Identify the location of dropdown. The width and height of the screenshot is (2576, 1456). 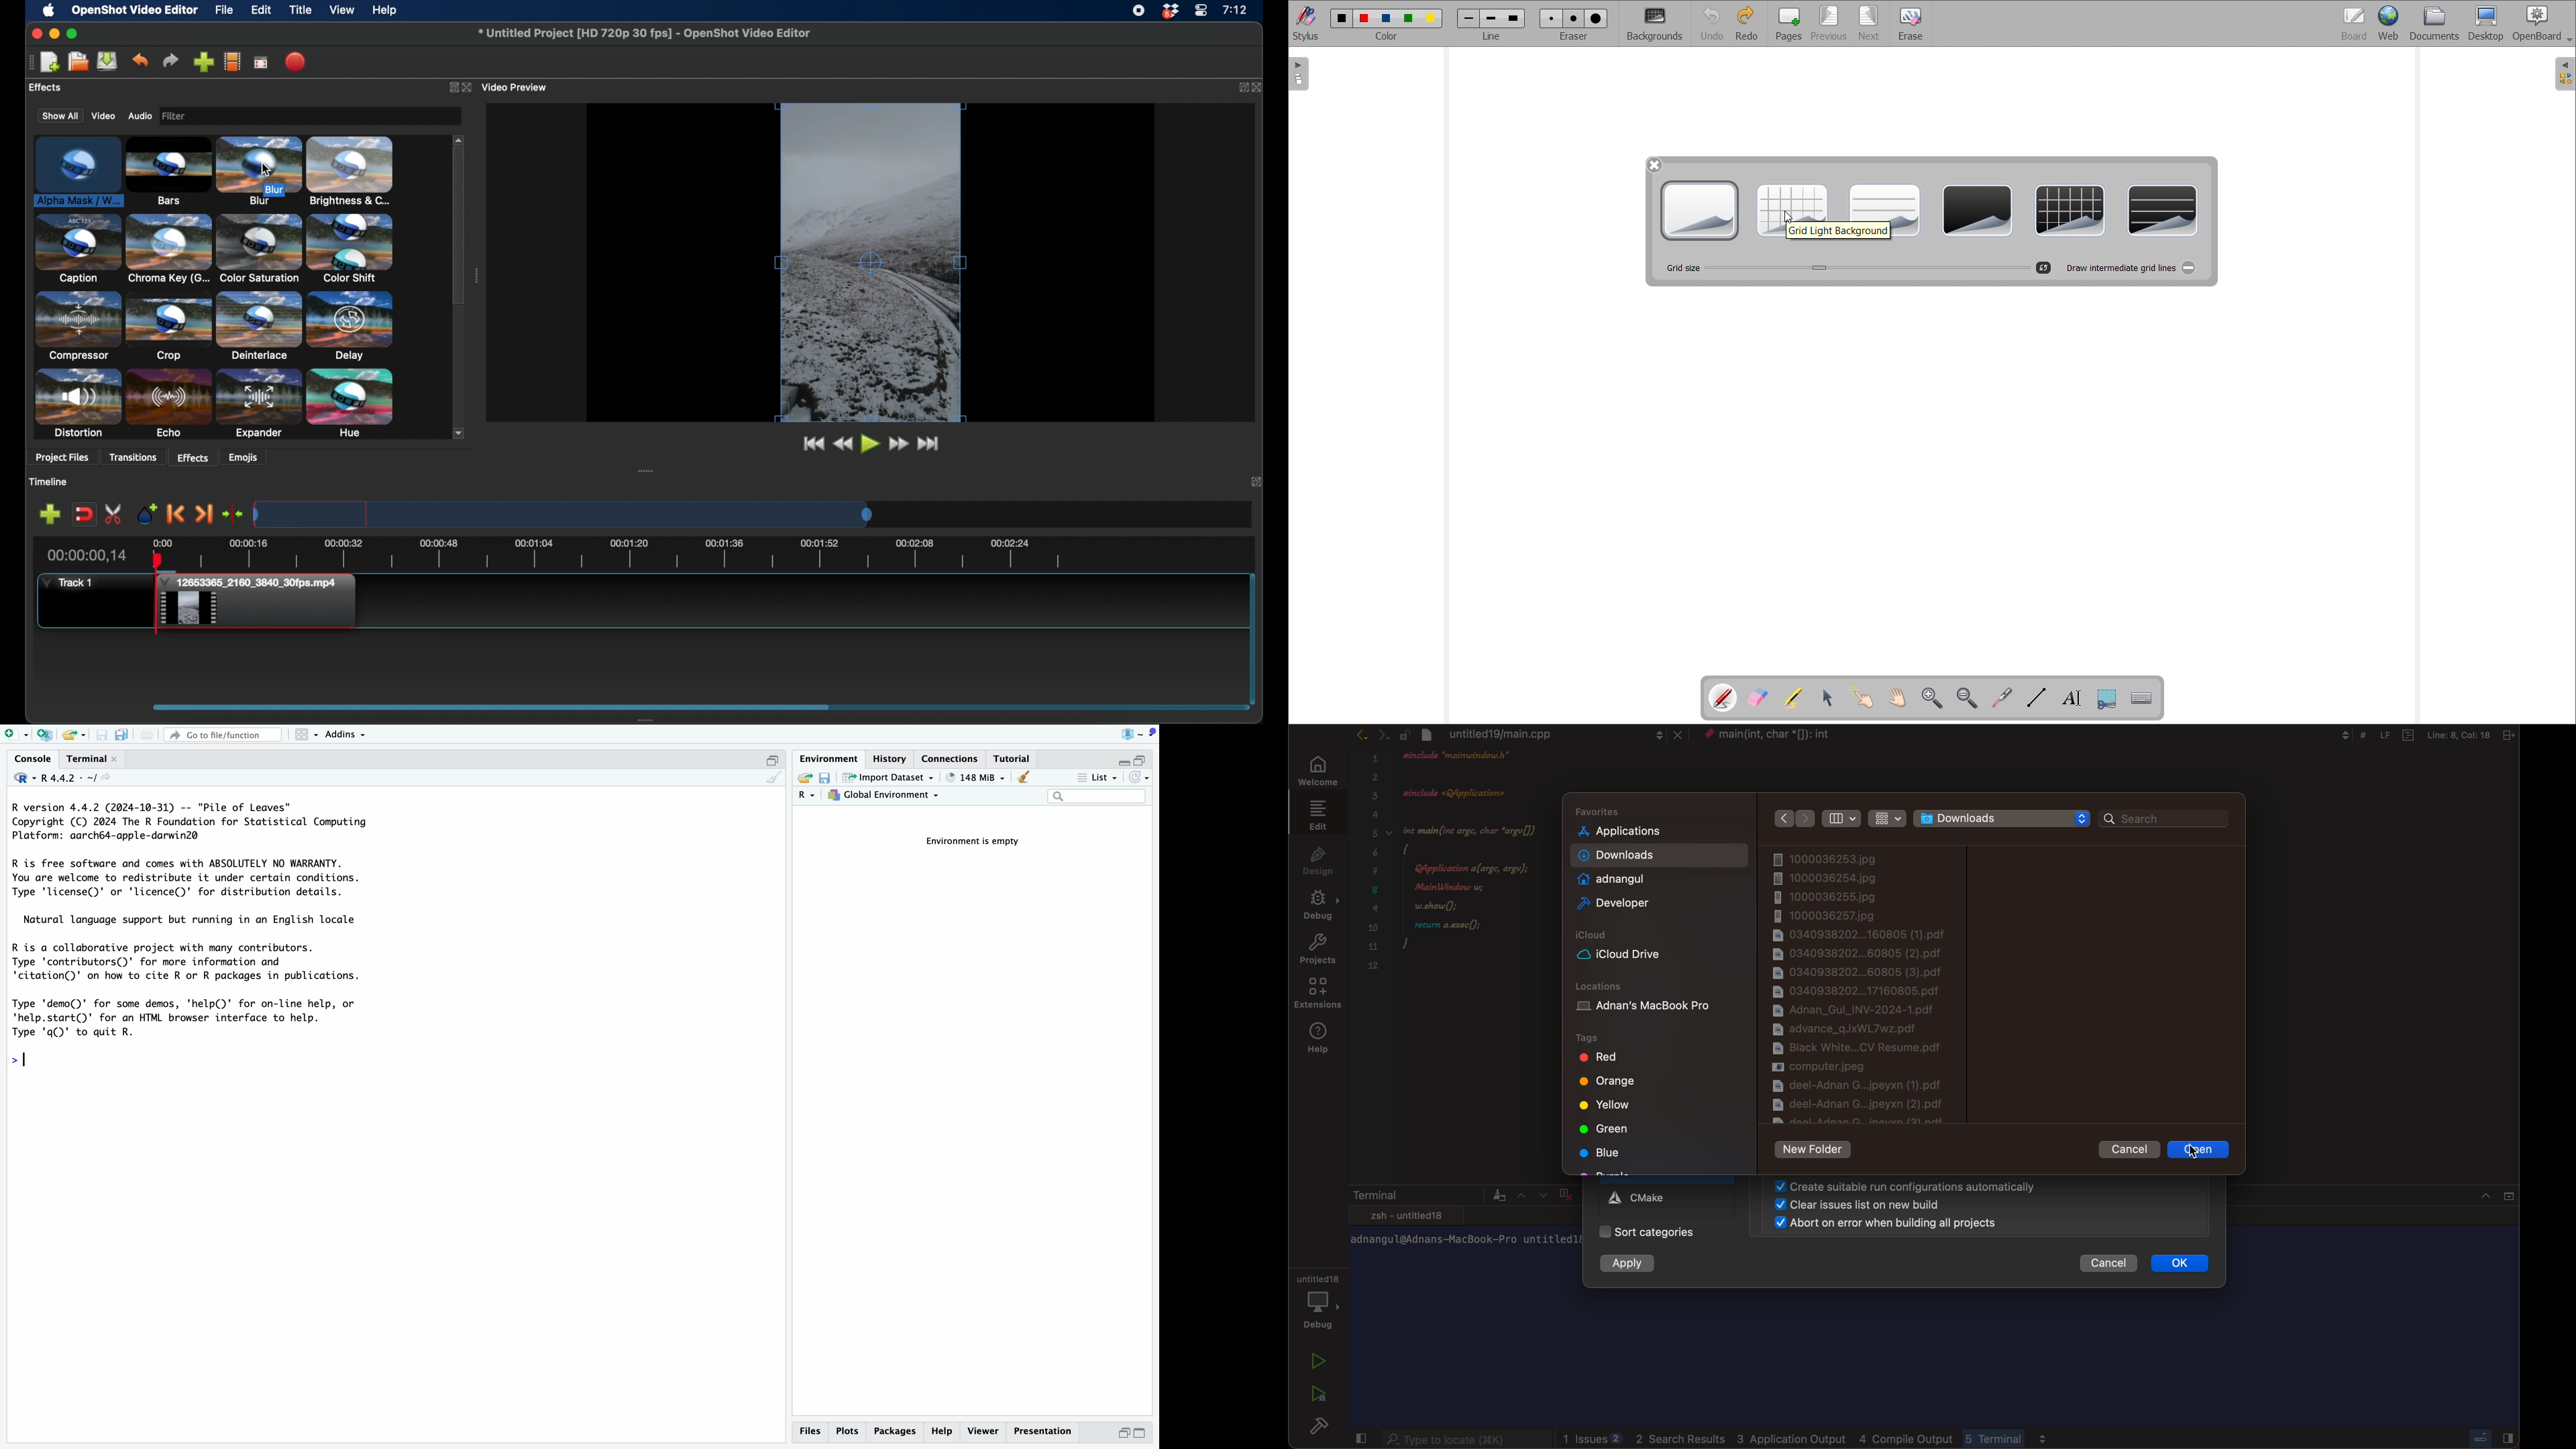
(1150, 733).